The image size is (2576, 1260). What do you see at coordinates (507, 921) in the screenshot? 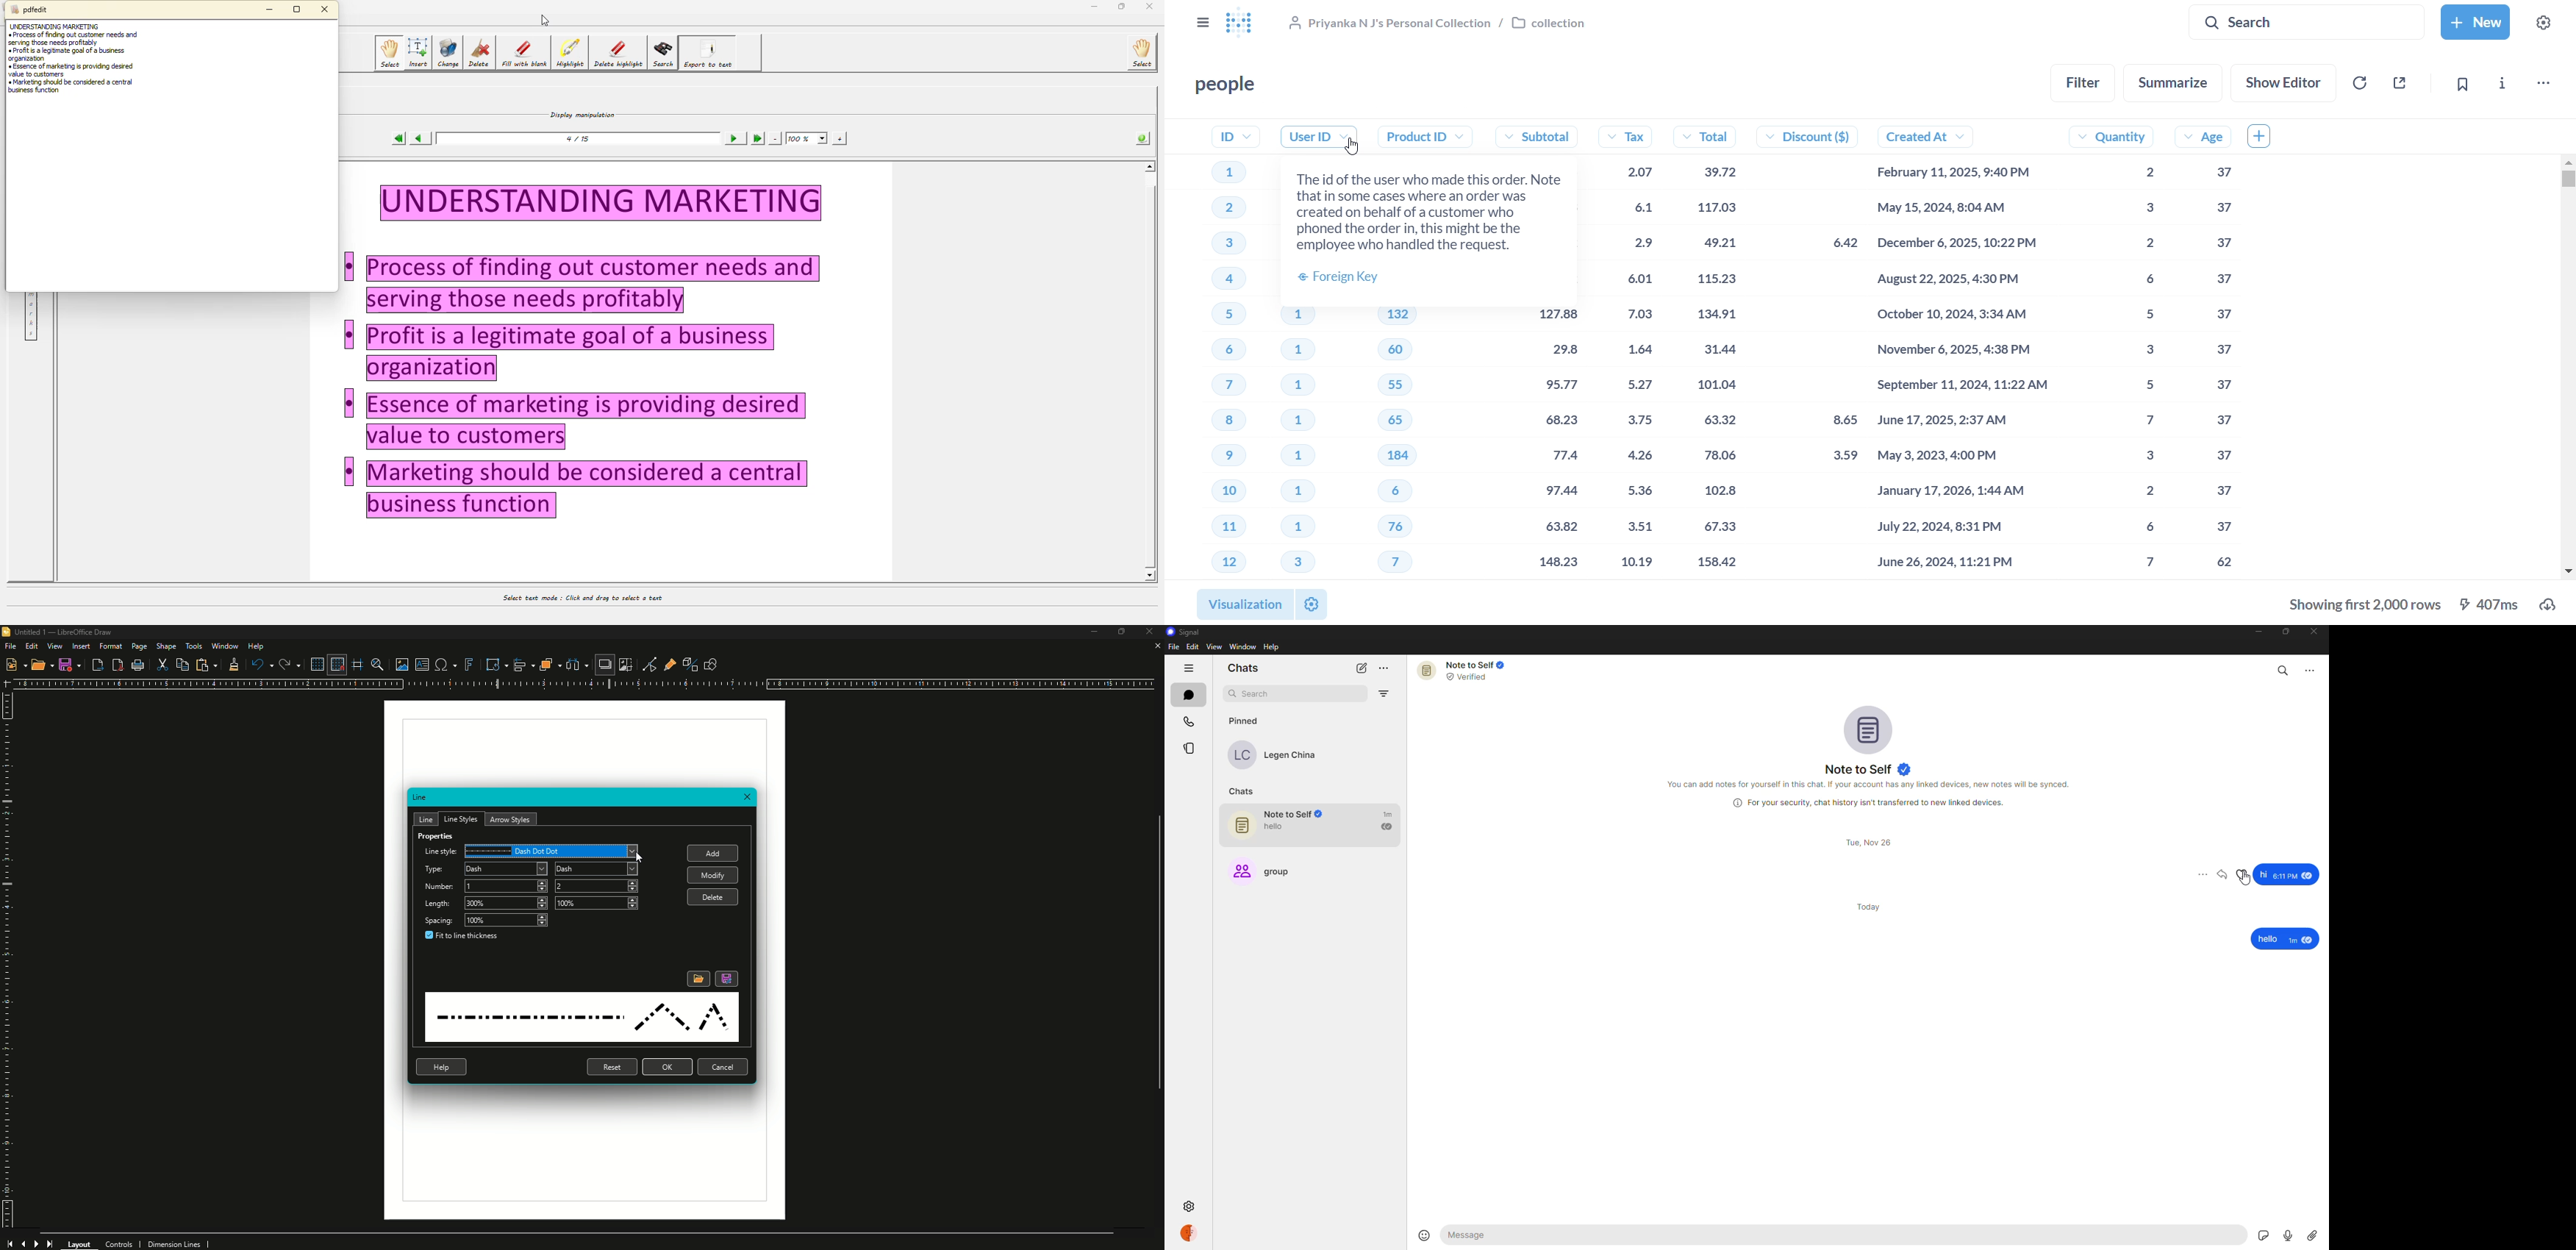
I see `100%` at bounding box center [507, 921].